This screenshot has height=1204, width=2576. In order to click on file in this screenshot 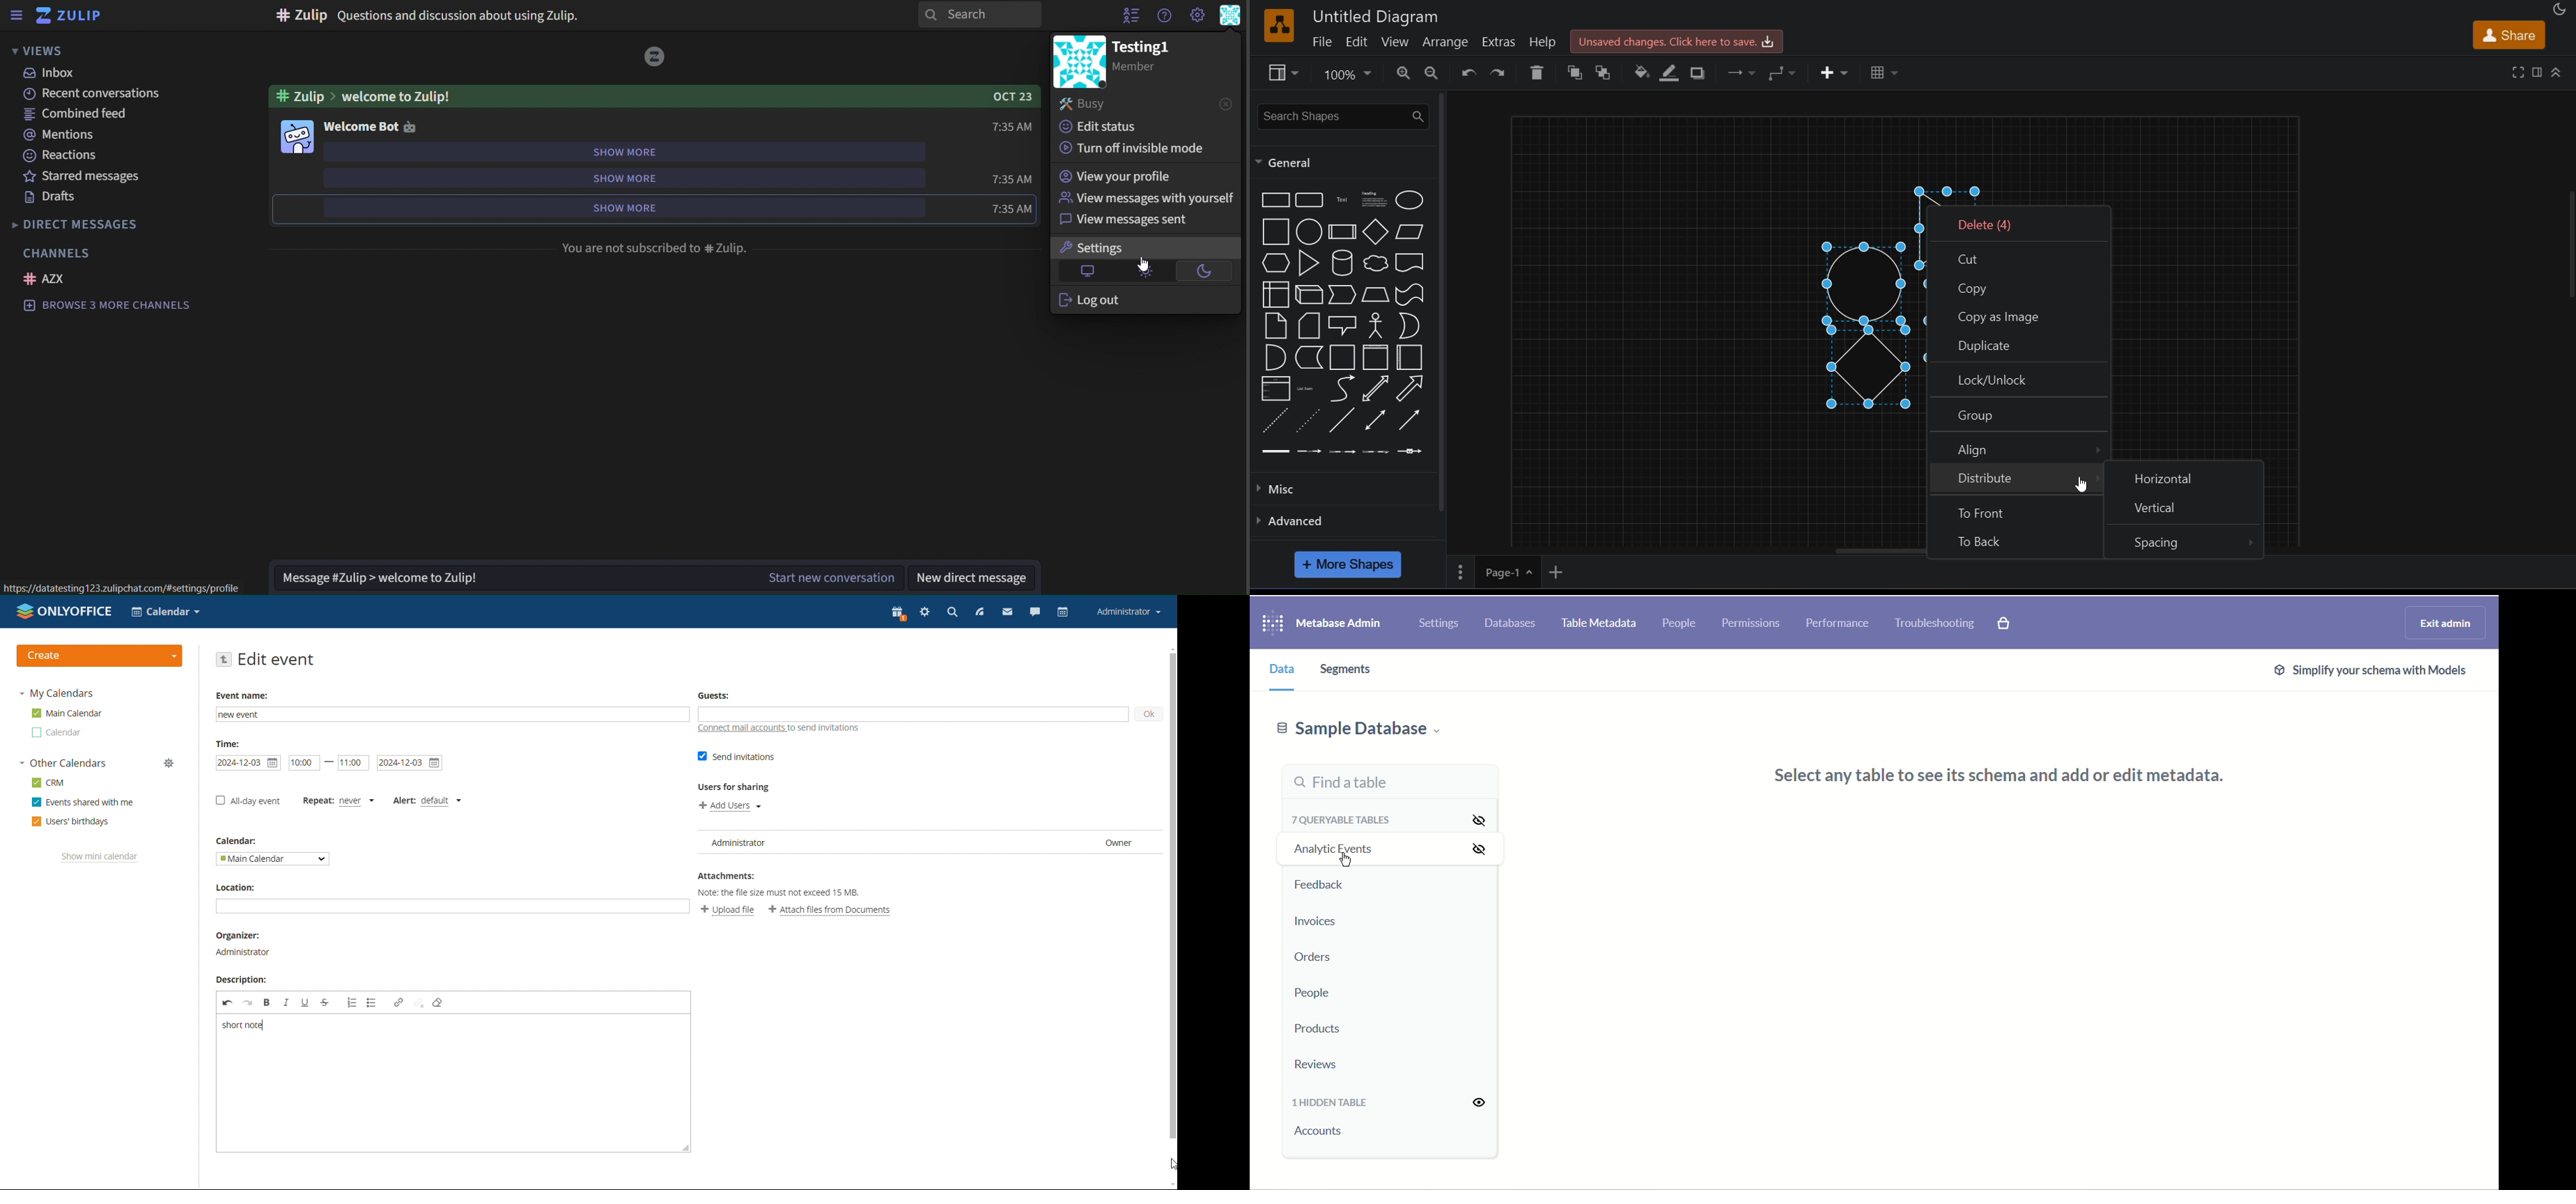, I will do `click(1320, 41)`.